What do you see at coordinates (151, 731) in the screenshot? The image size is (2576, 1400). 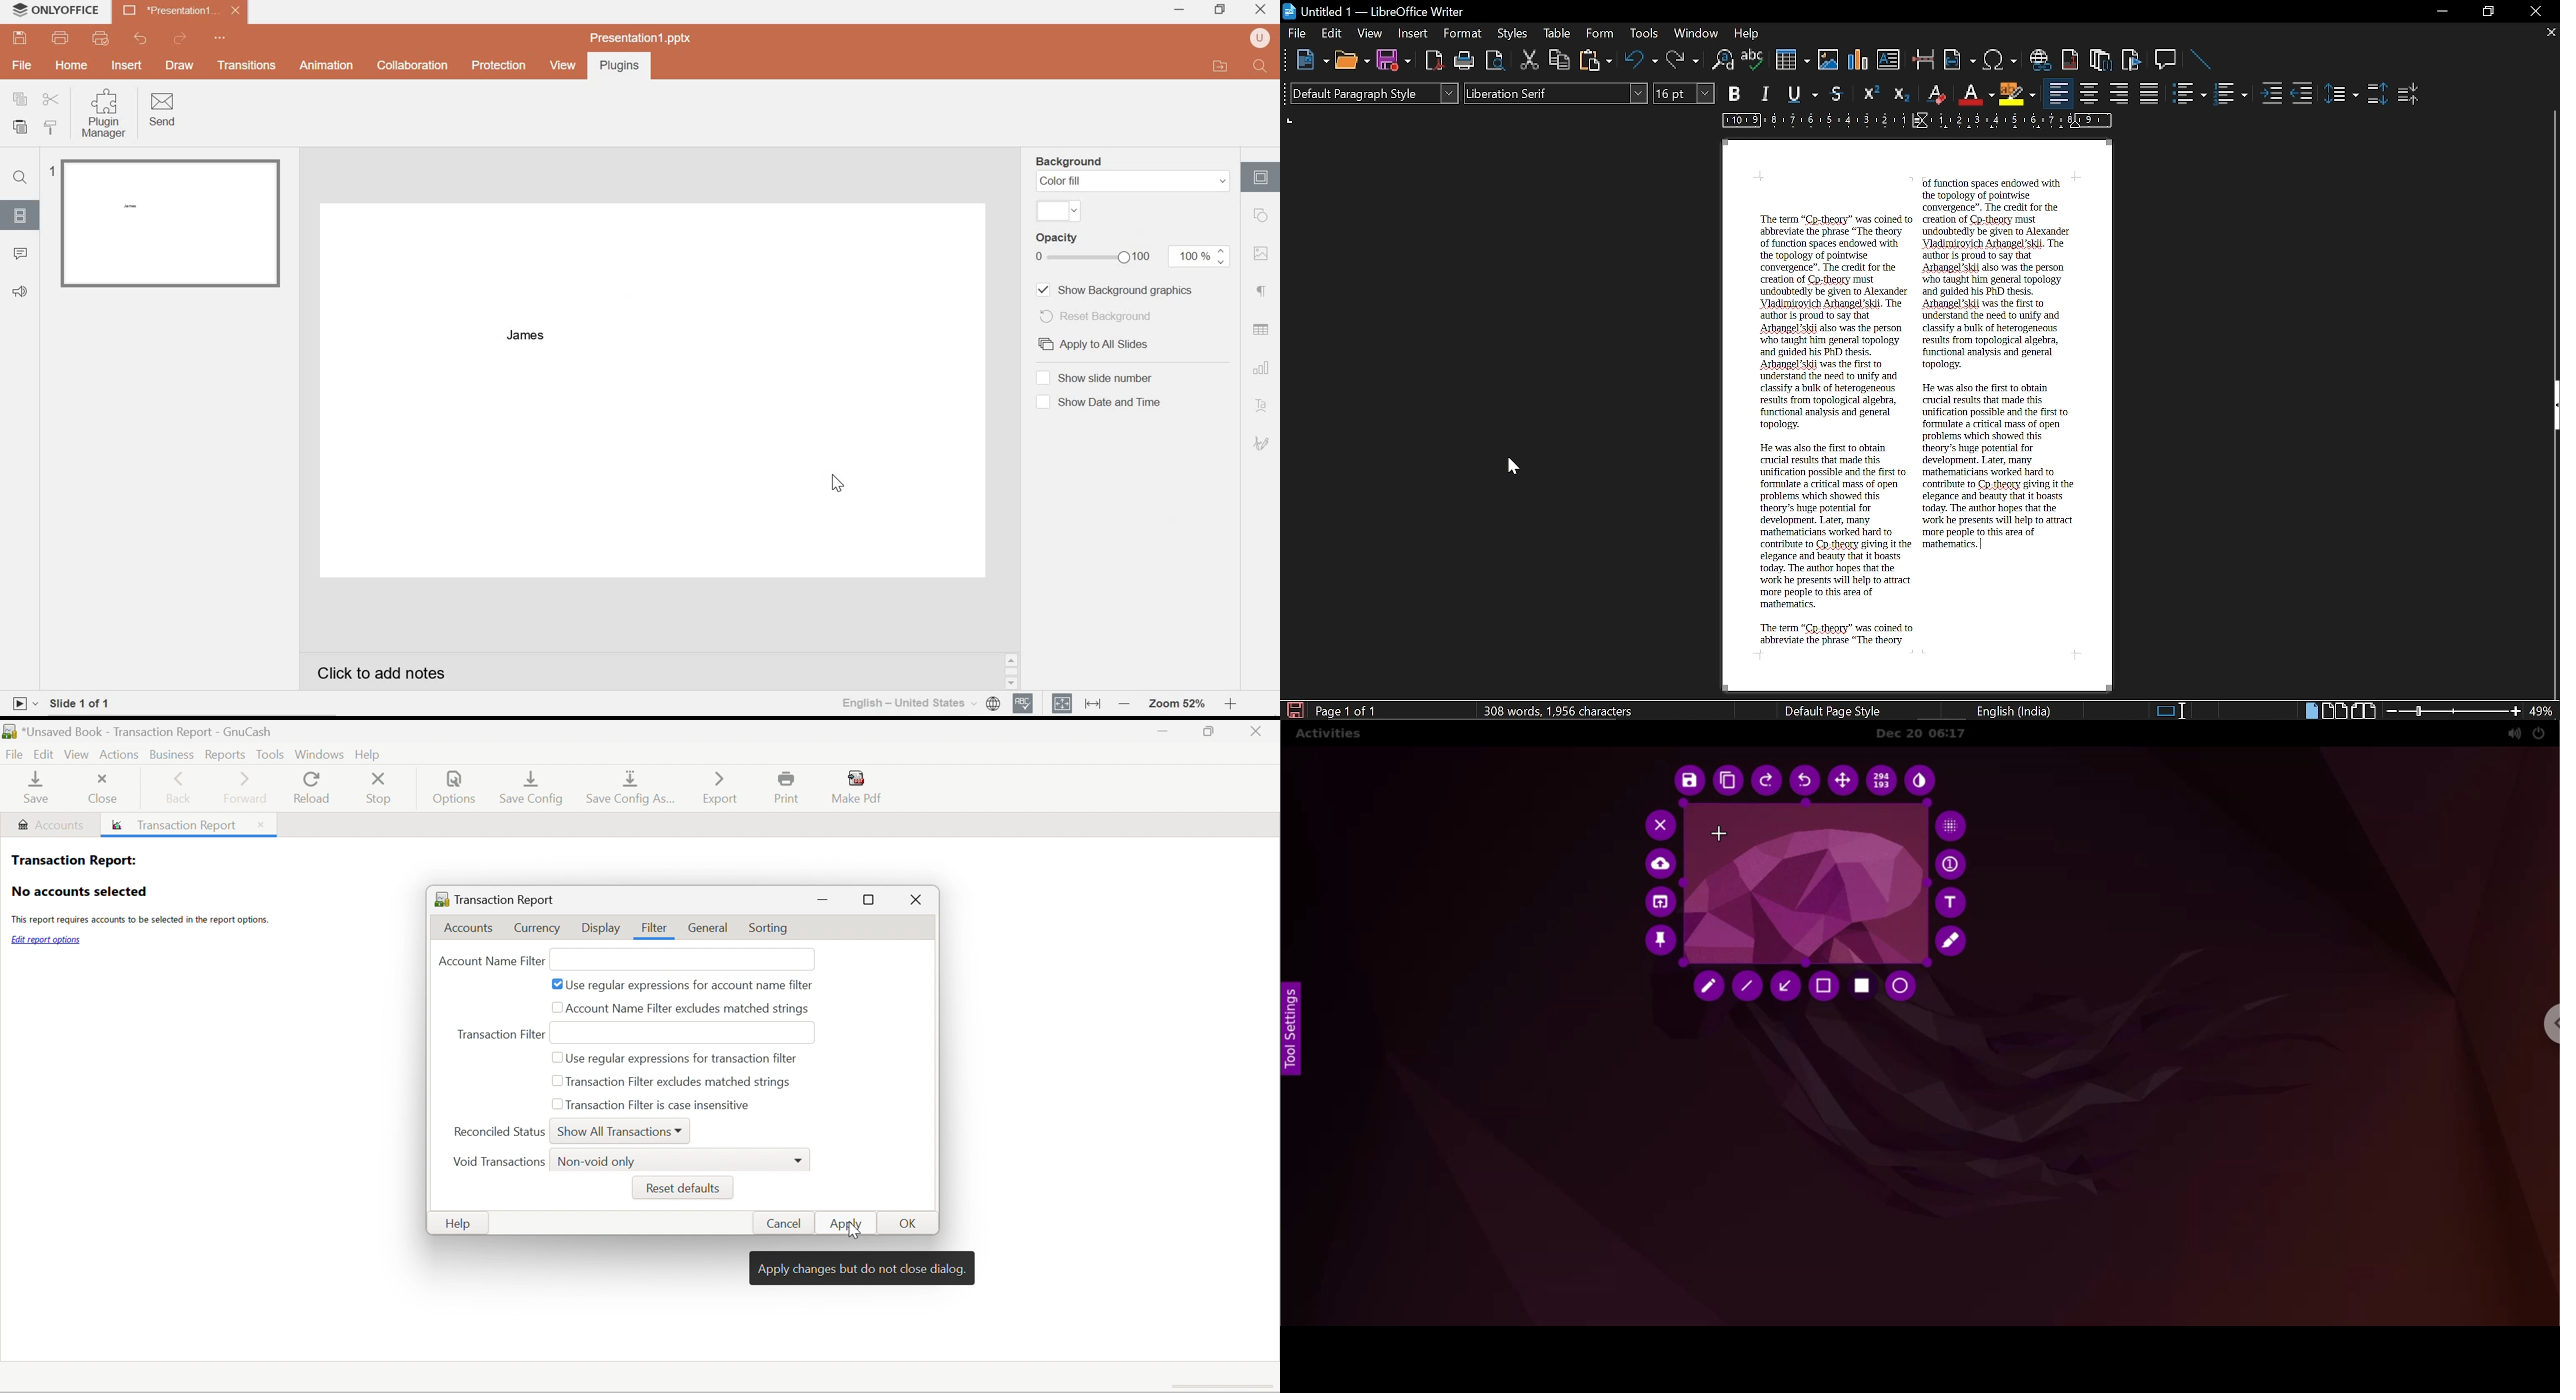 I see `*Untitled - Accounts - GnuCash` at bounding box center [151, 731].